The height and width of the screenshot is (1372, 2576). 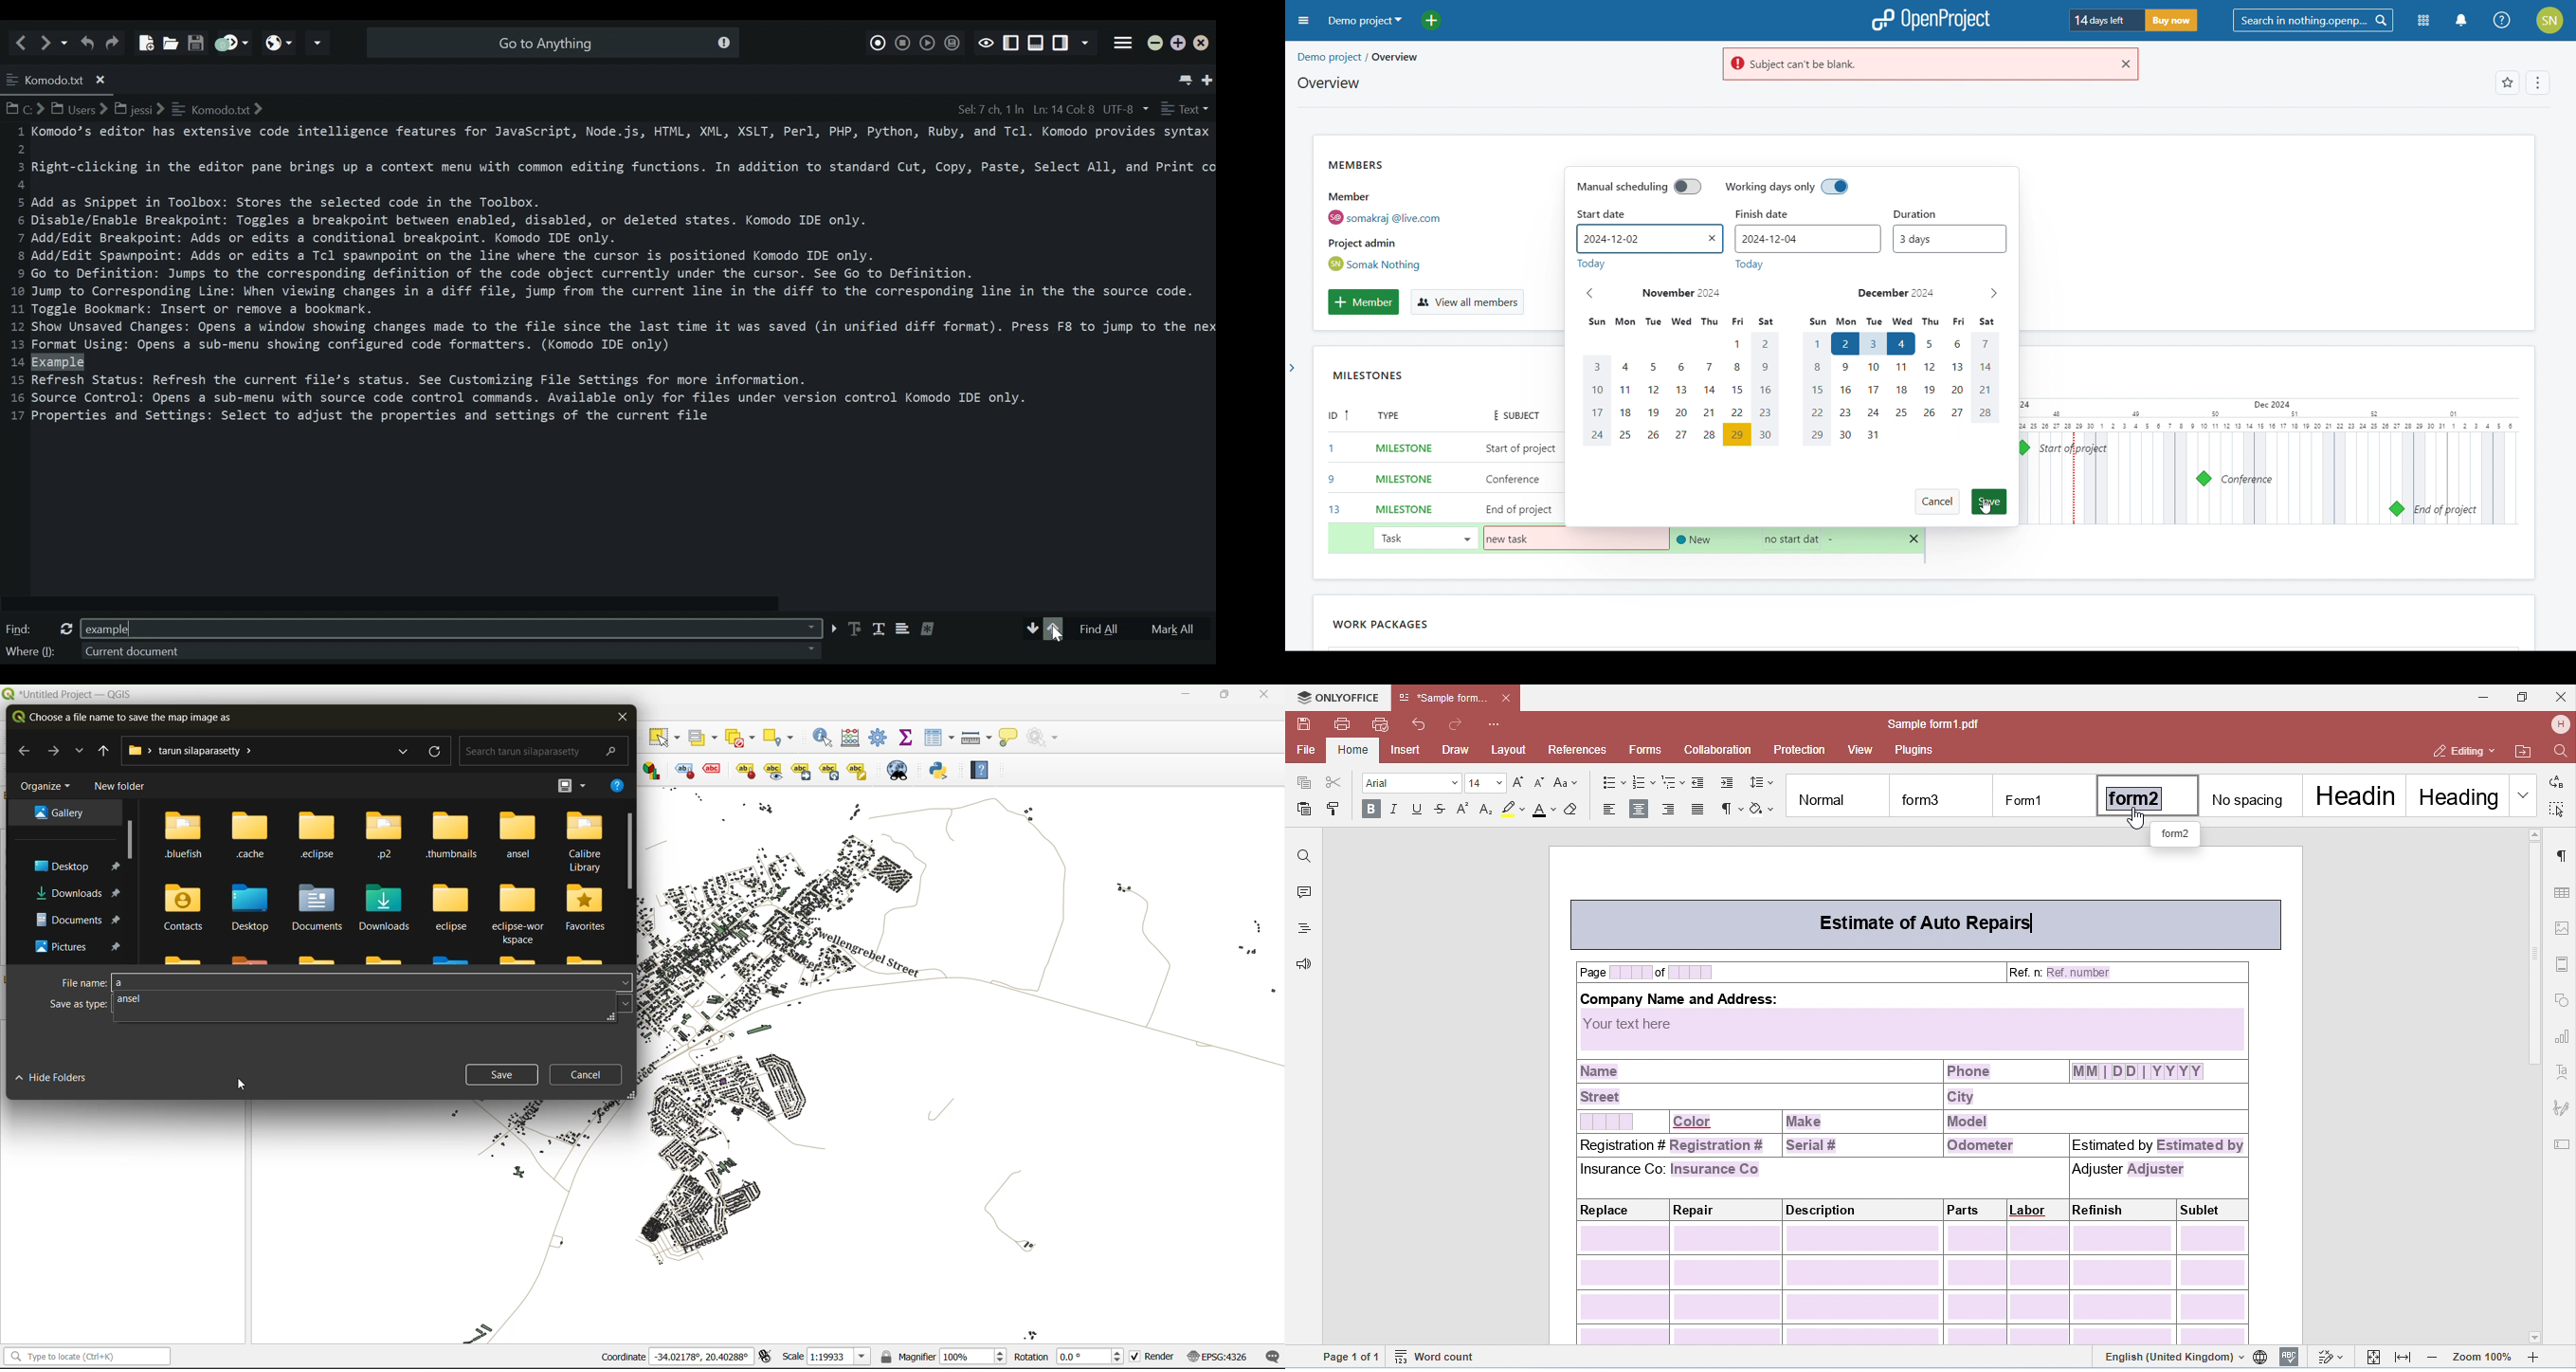 I want to click on scale, so click(x=823, y=1357).